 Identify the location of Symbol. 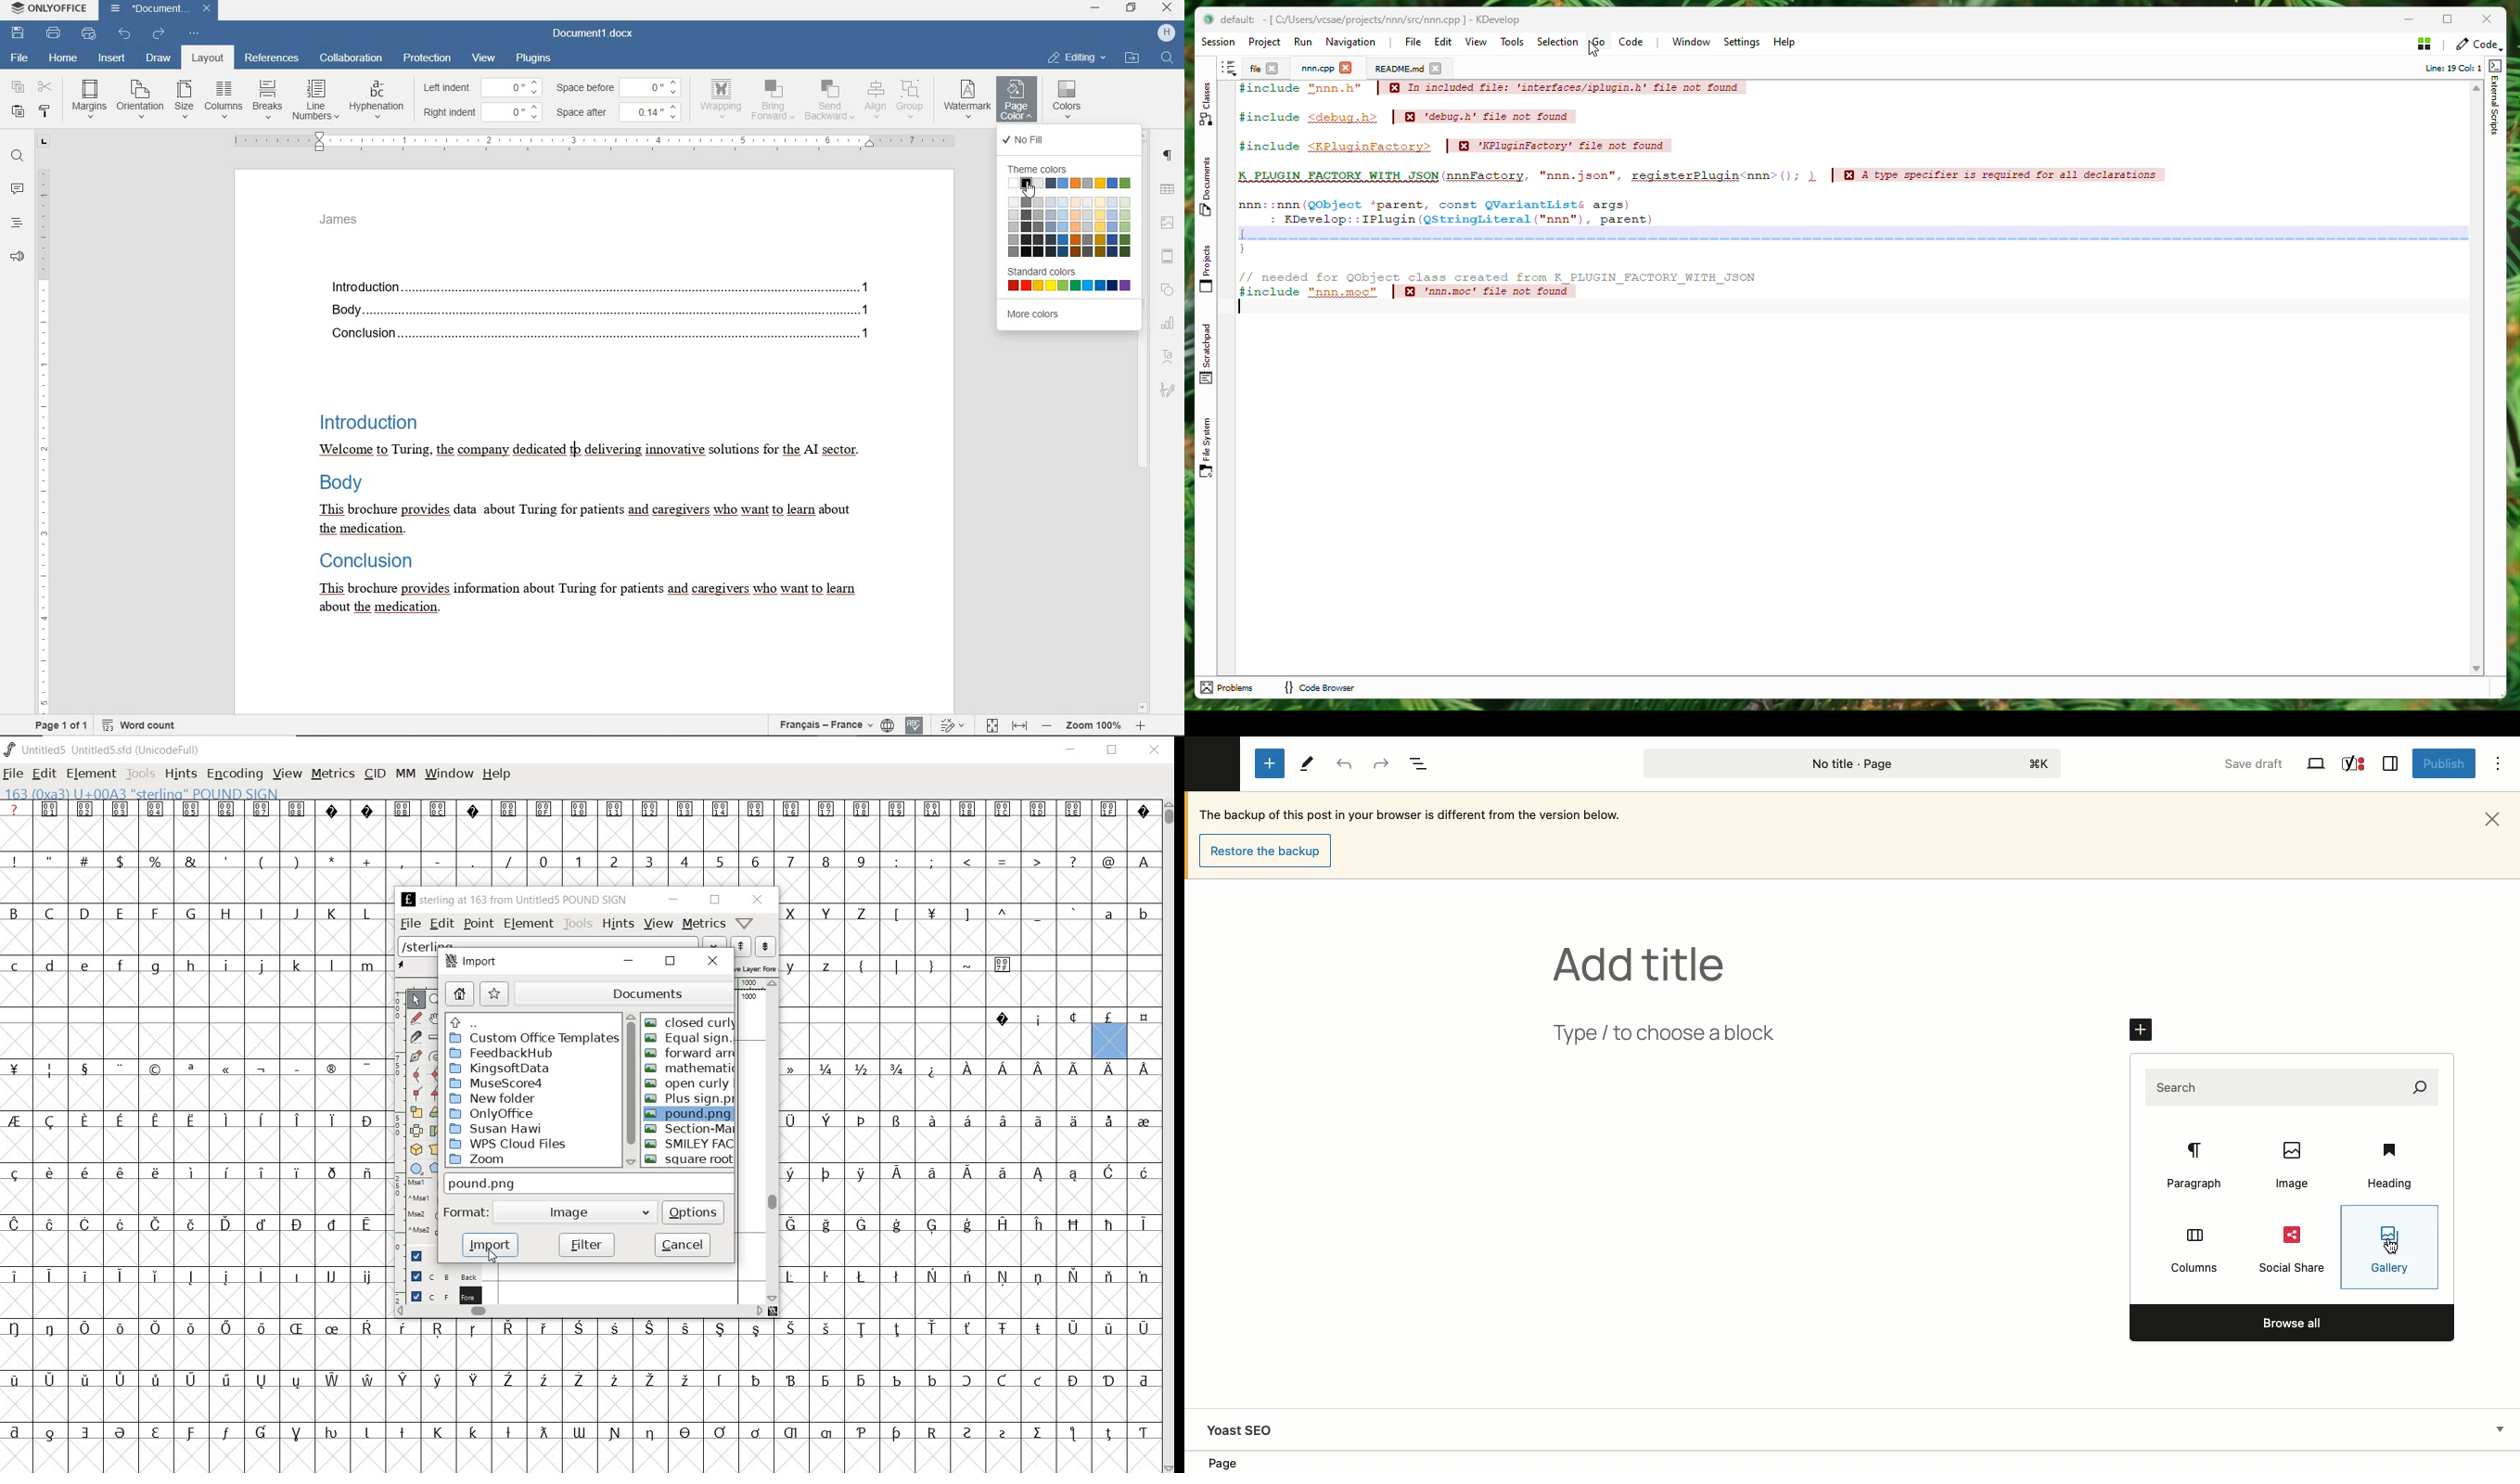
(685, 1328).